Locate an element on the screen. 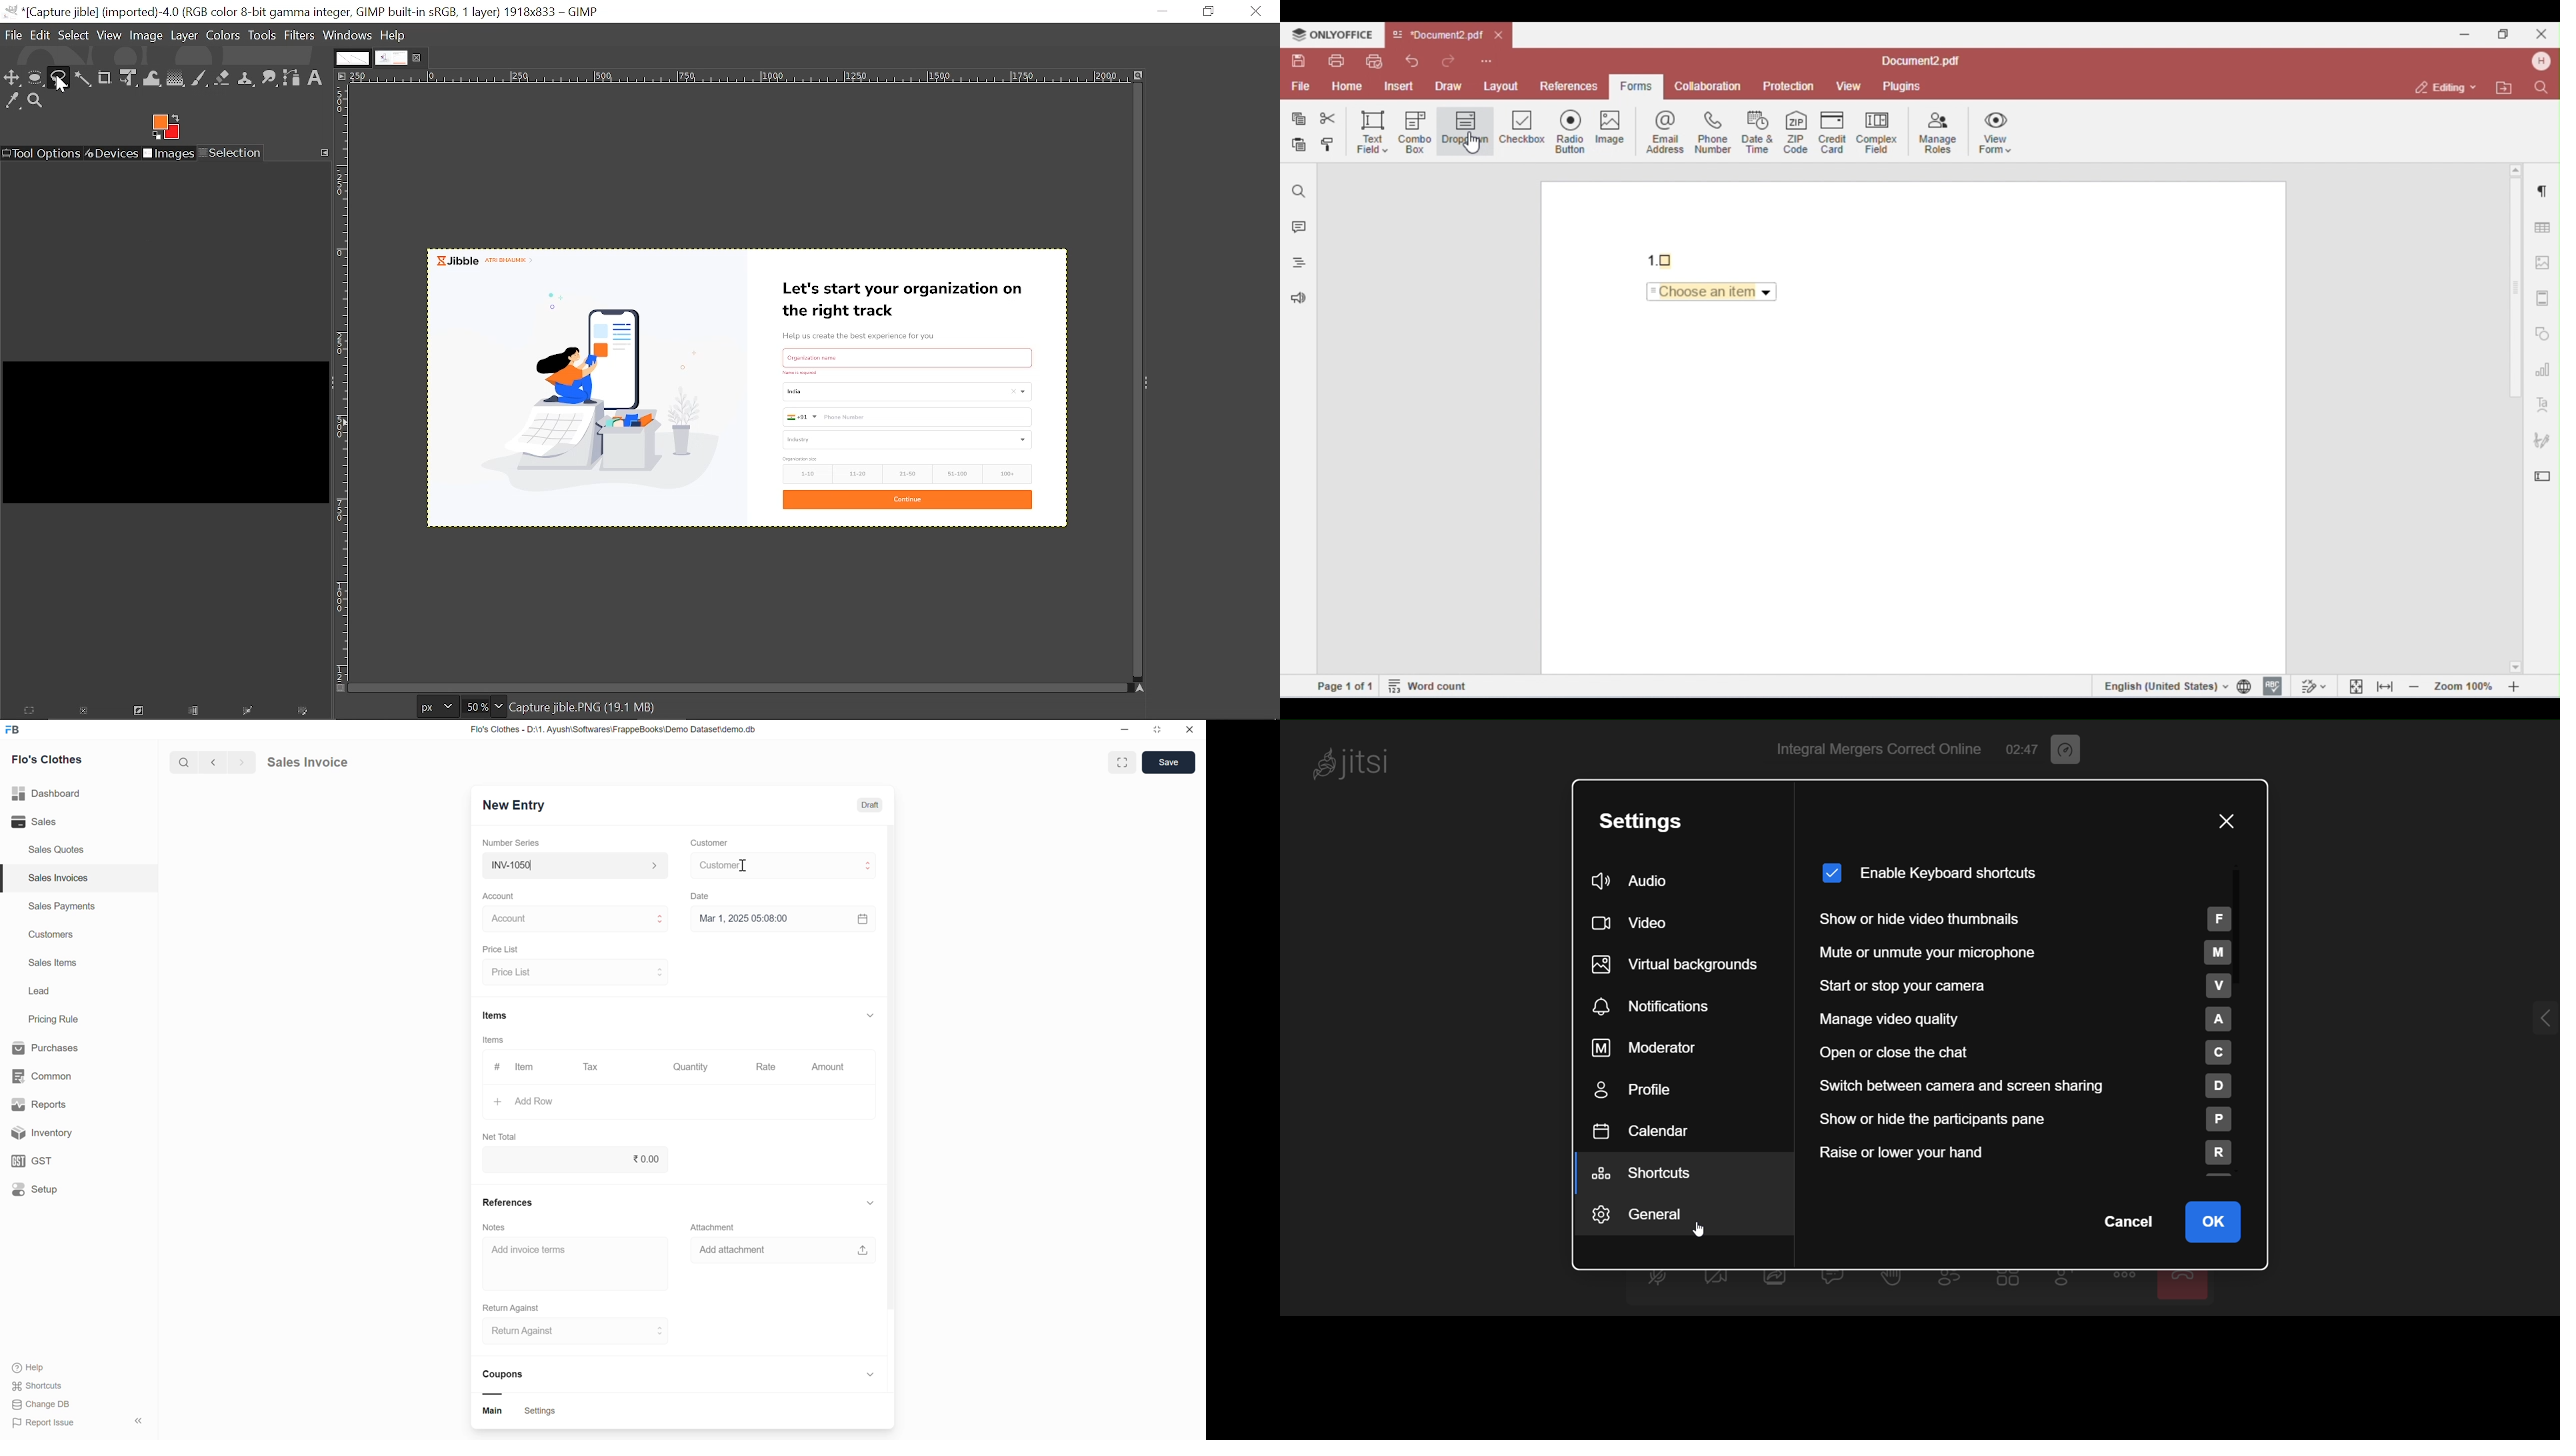  cursor is located at coordinates (64, 91).